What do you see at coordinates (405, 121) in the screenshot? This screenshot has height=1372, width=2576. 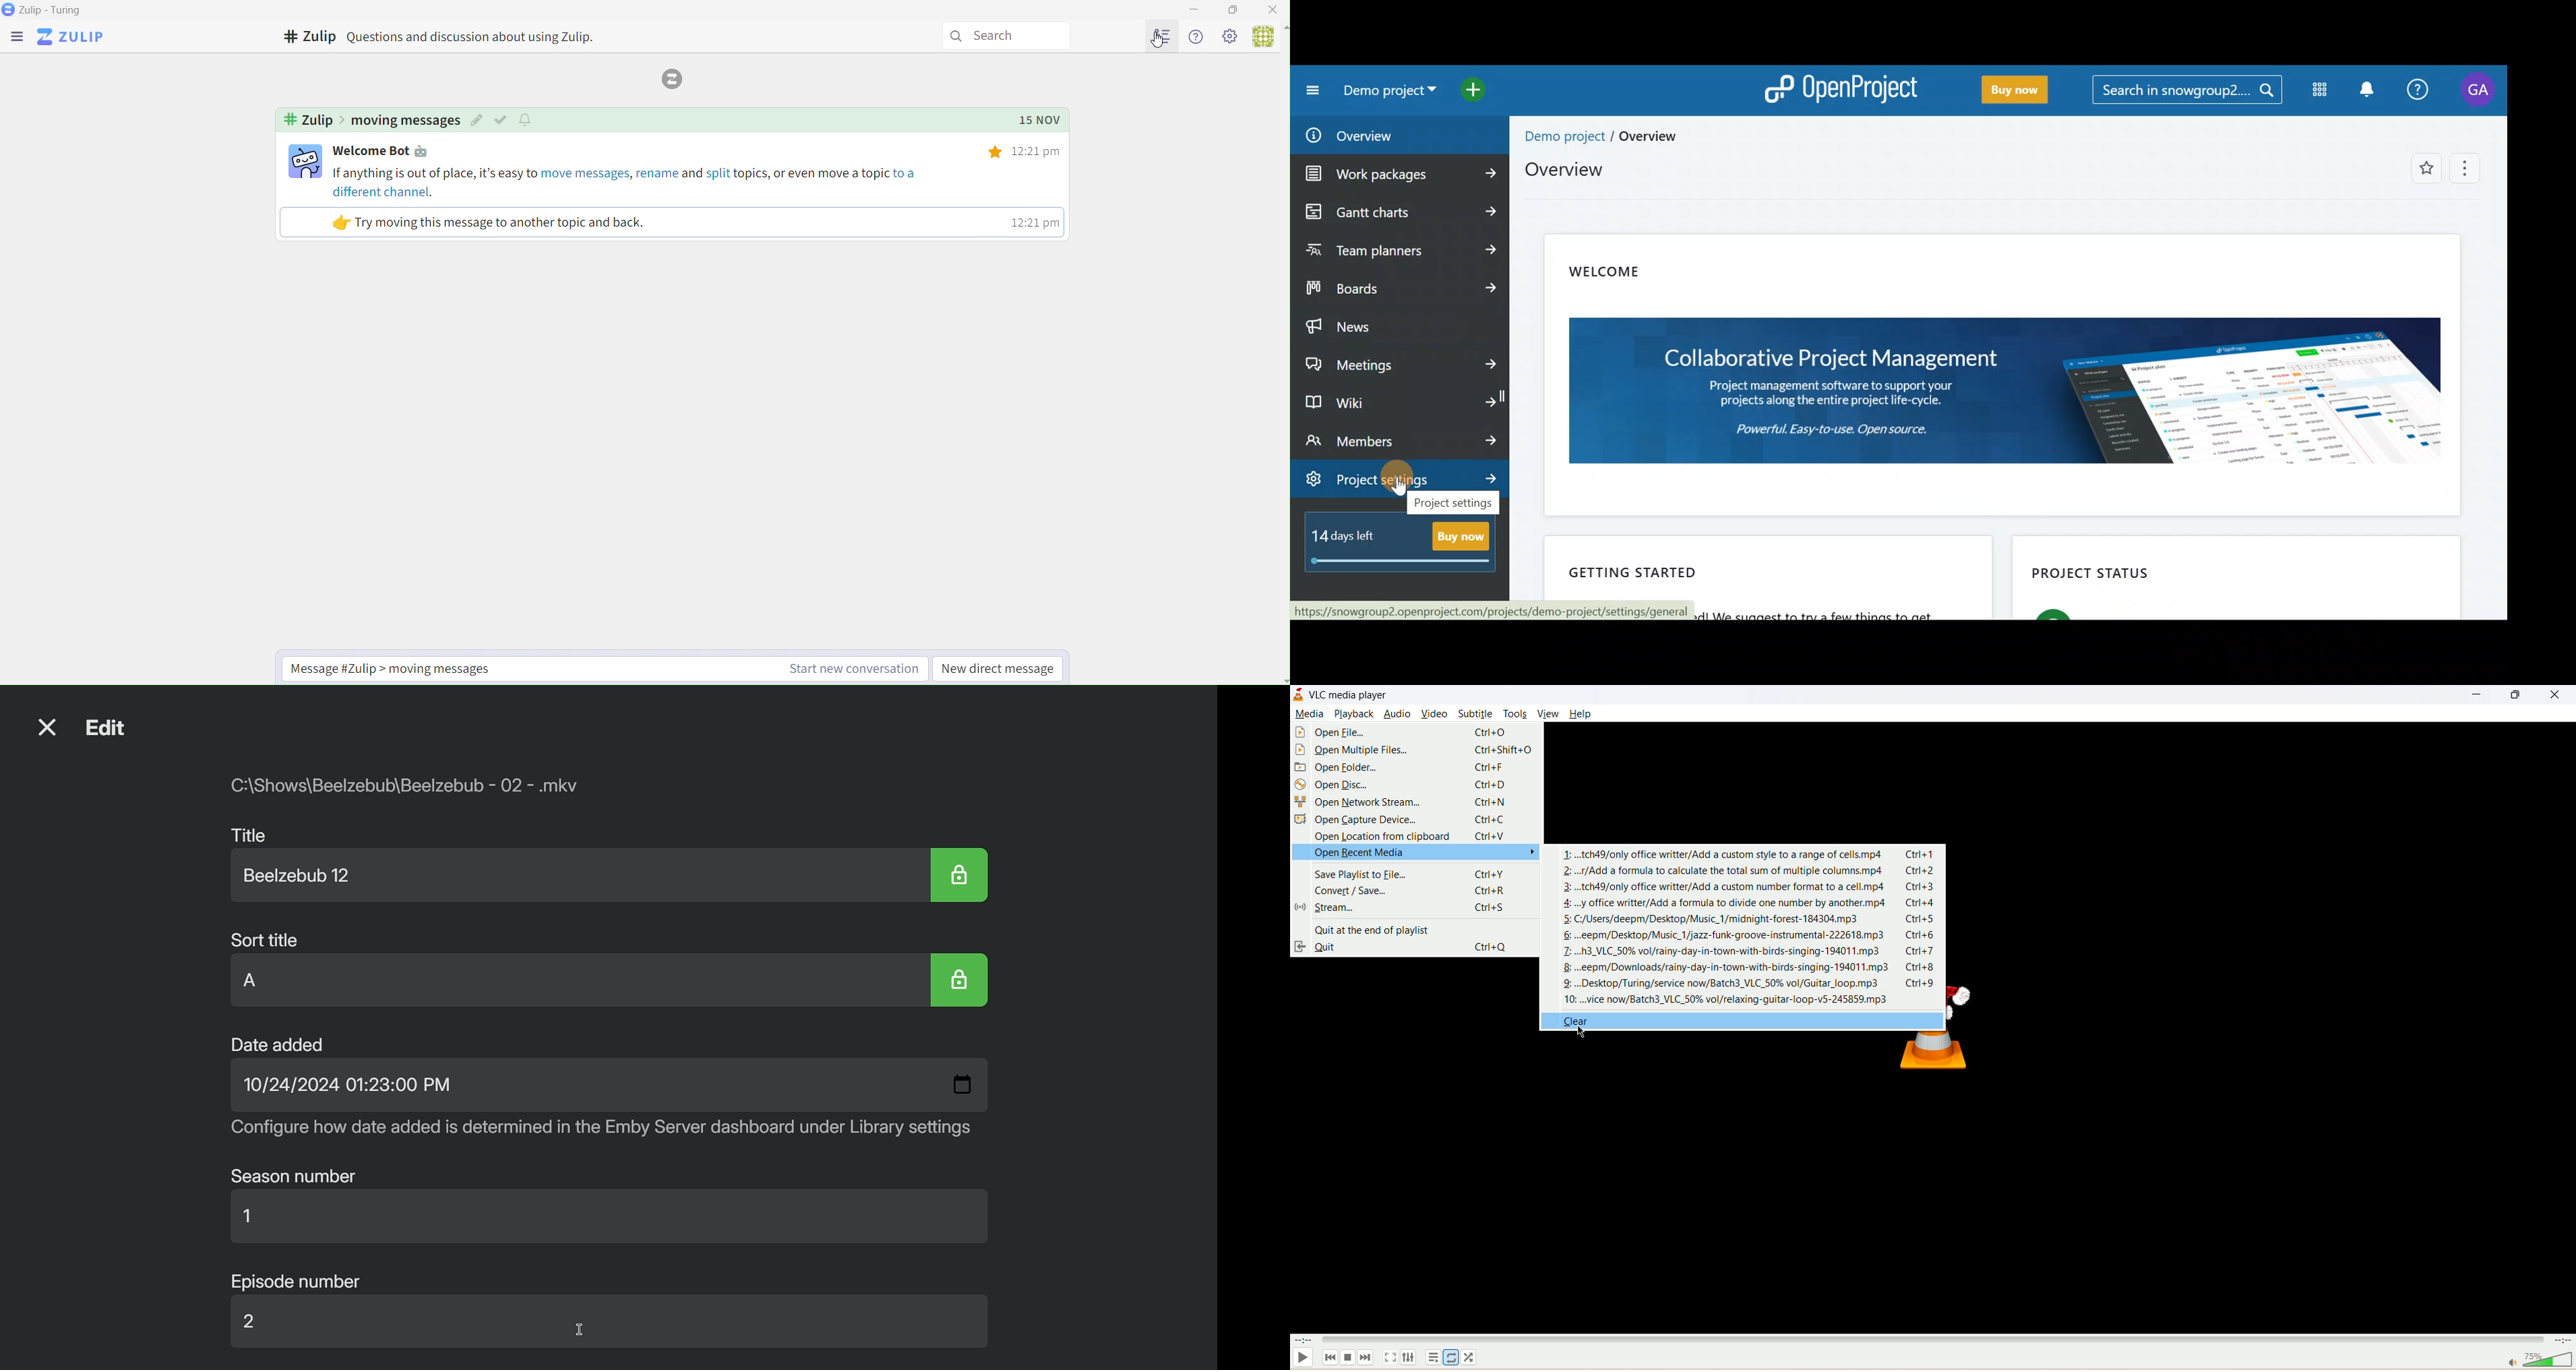 I see `moving messages` at bounding box center [405, 121].